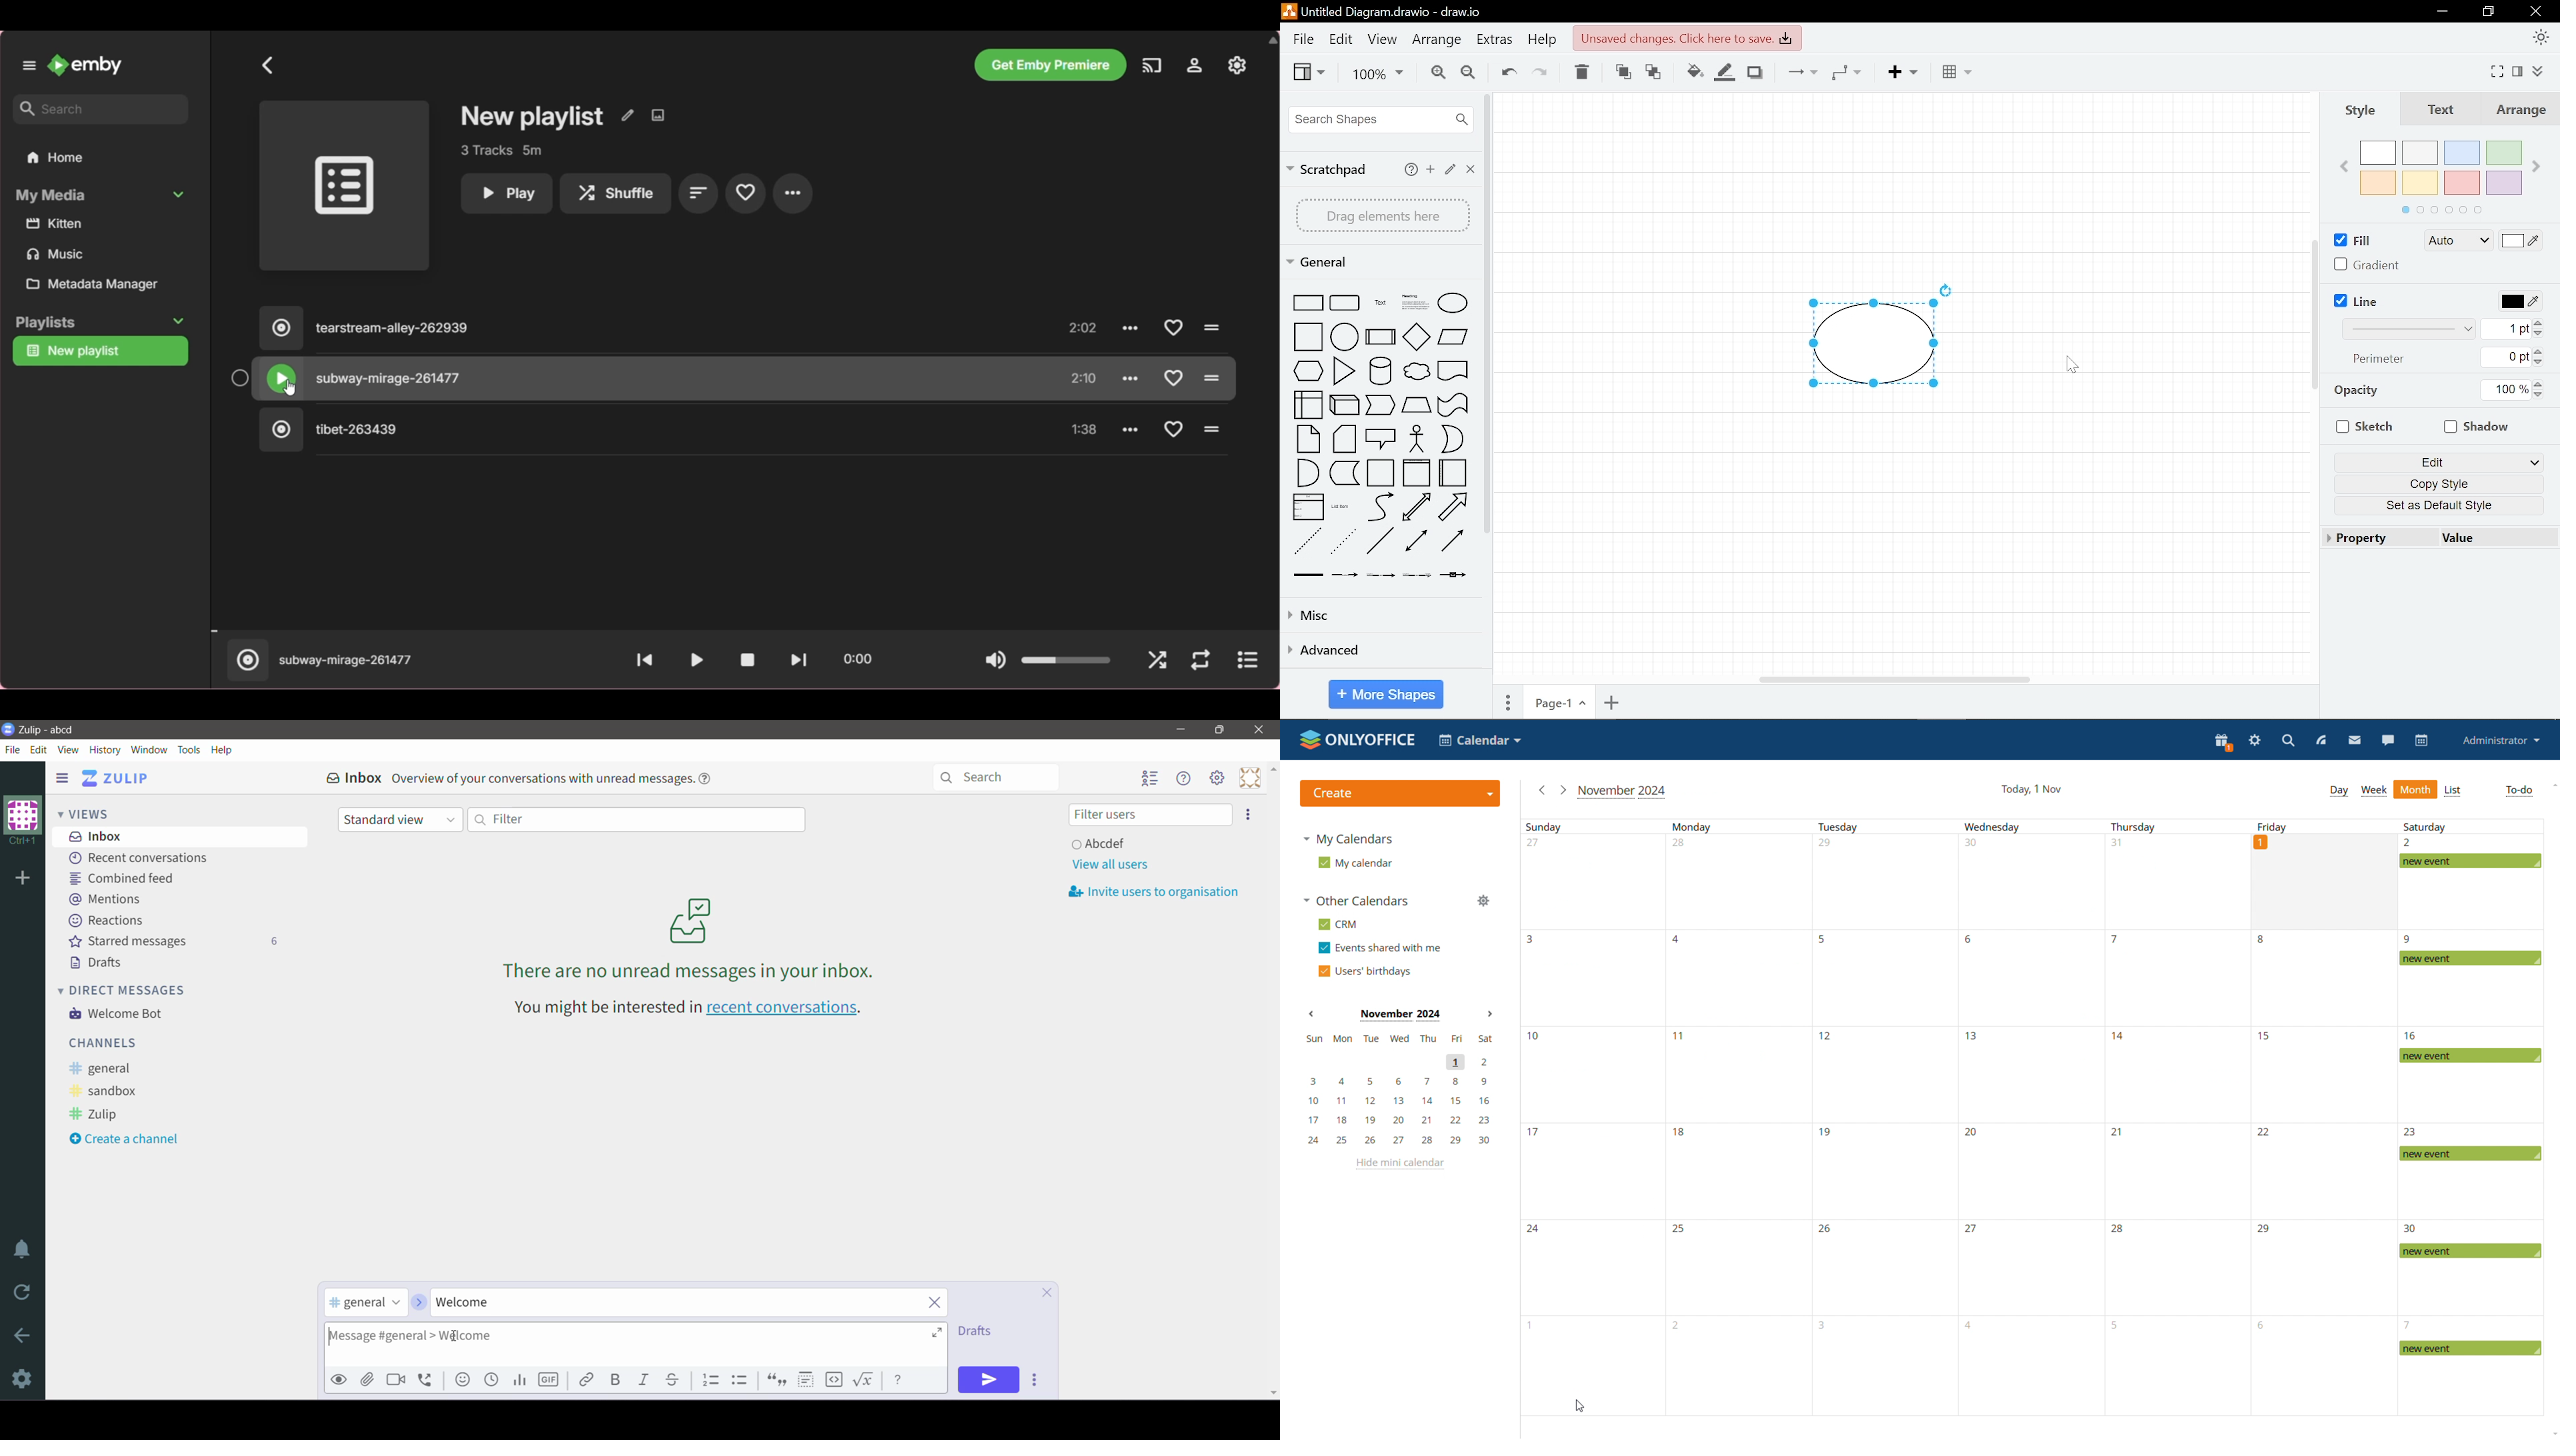  What do you see at coordinates (1380, 337) in the screenshot?
I see `process` at bounding box center [1380, 337].